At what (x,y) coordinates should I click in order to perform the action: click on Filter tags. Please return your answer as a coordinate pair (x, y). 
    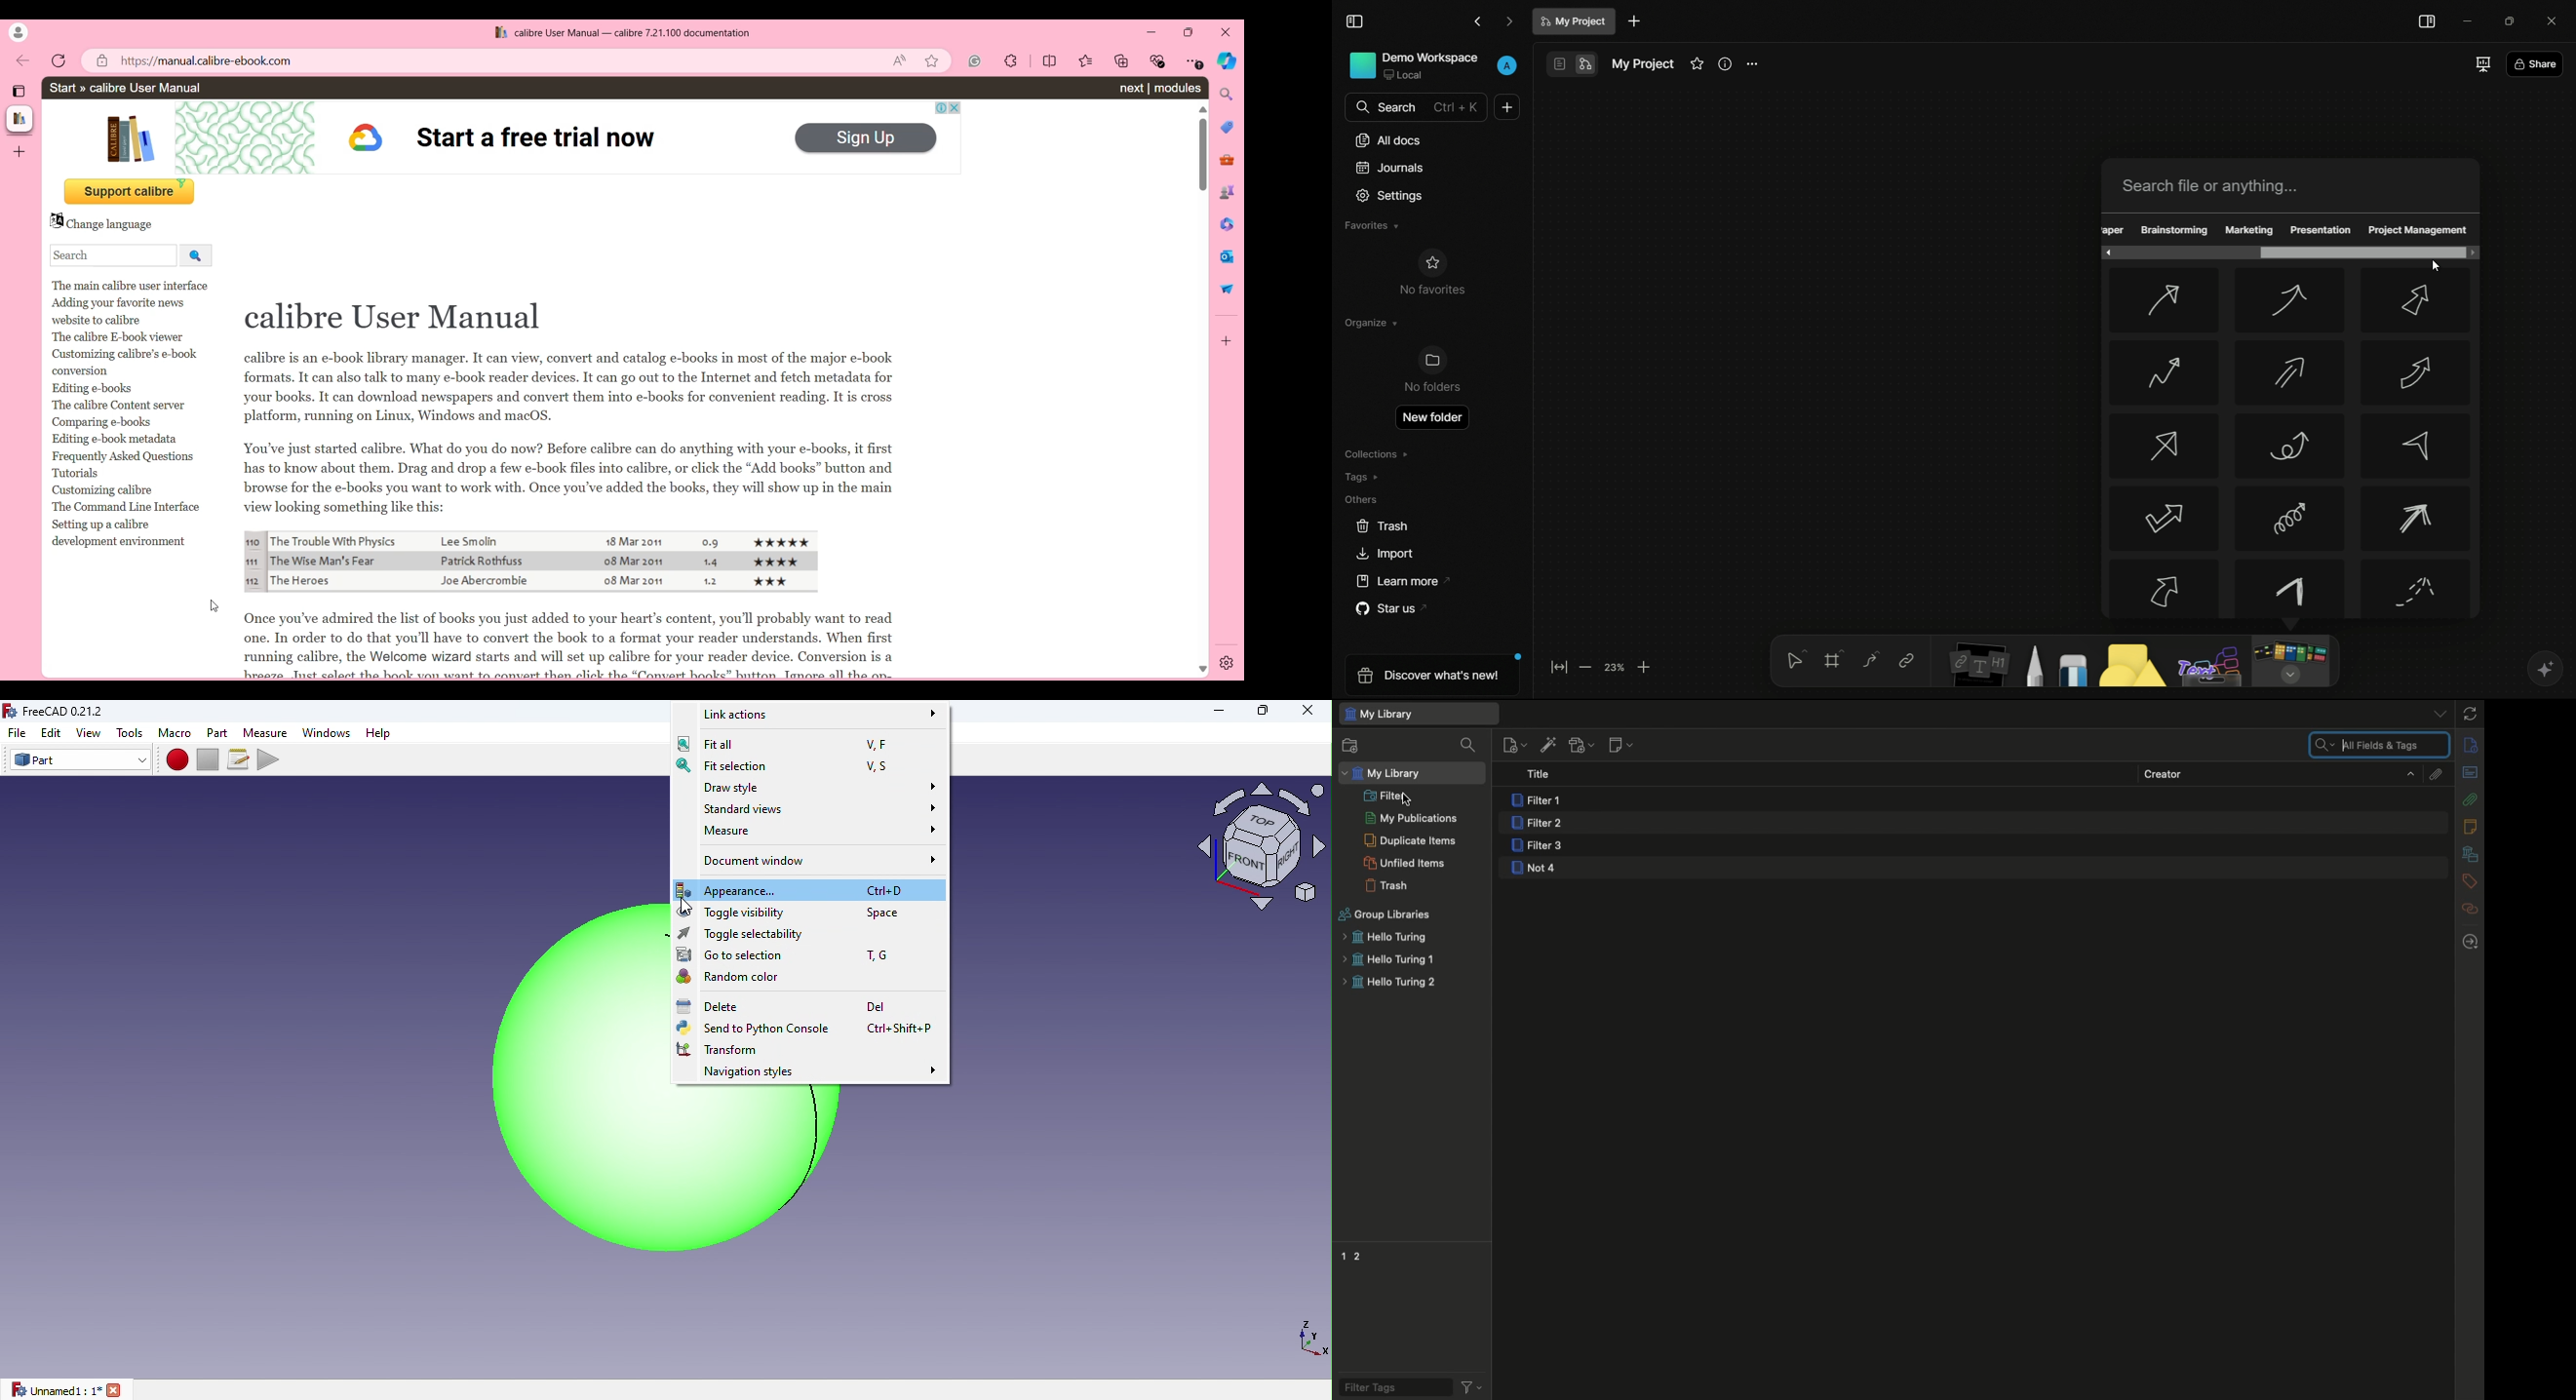
    Looking at the image, I should click on (1390, 1386).